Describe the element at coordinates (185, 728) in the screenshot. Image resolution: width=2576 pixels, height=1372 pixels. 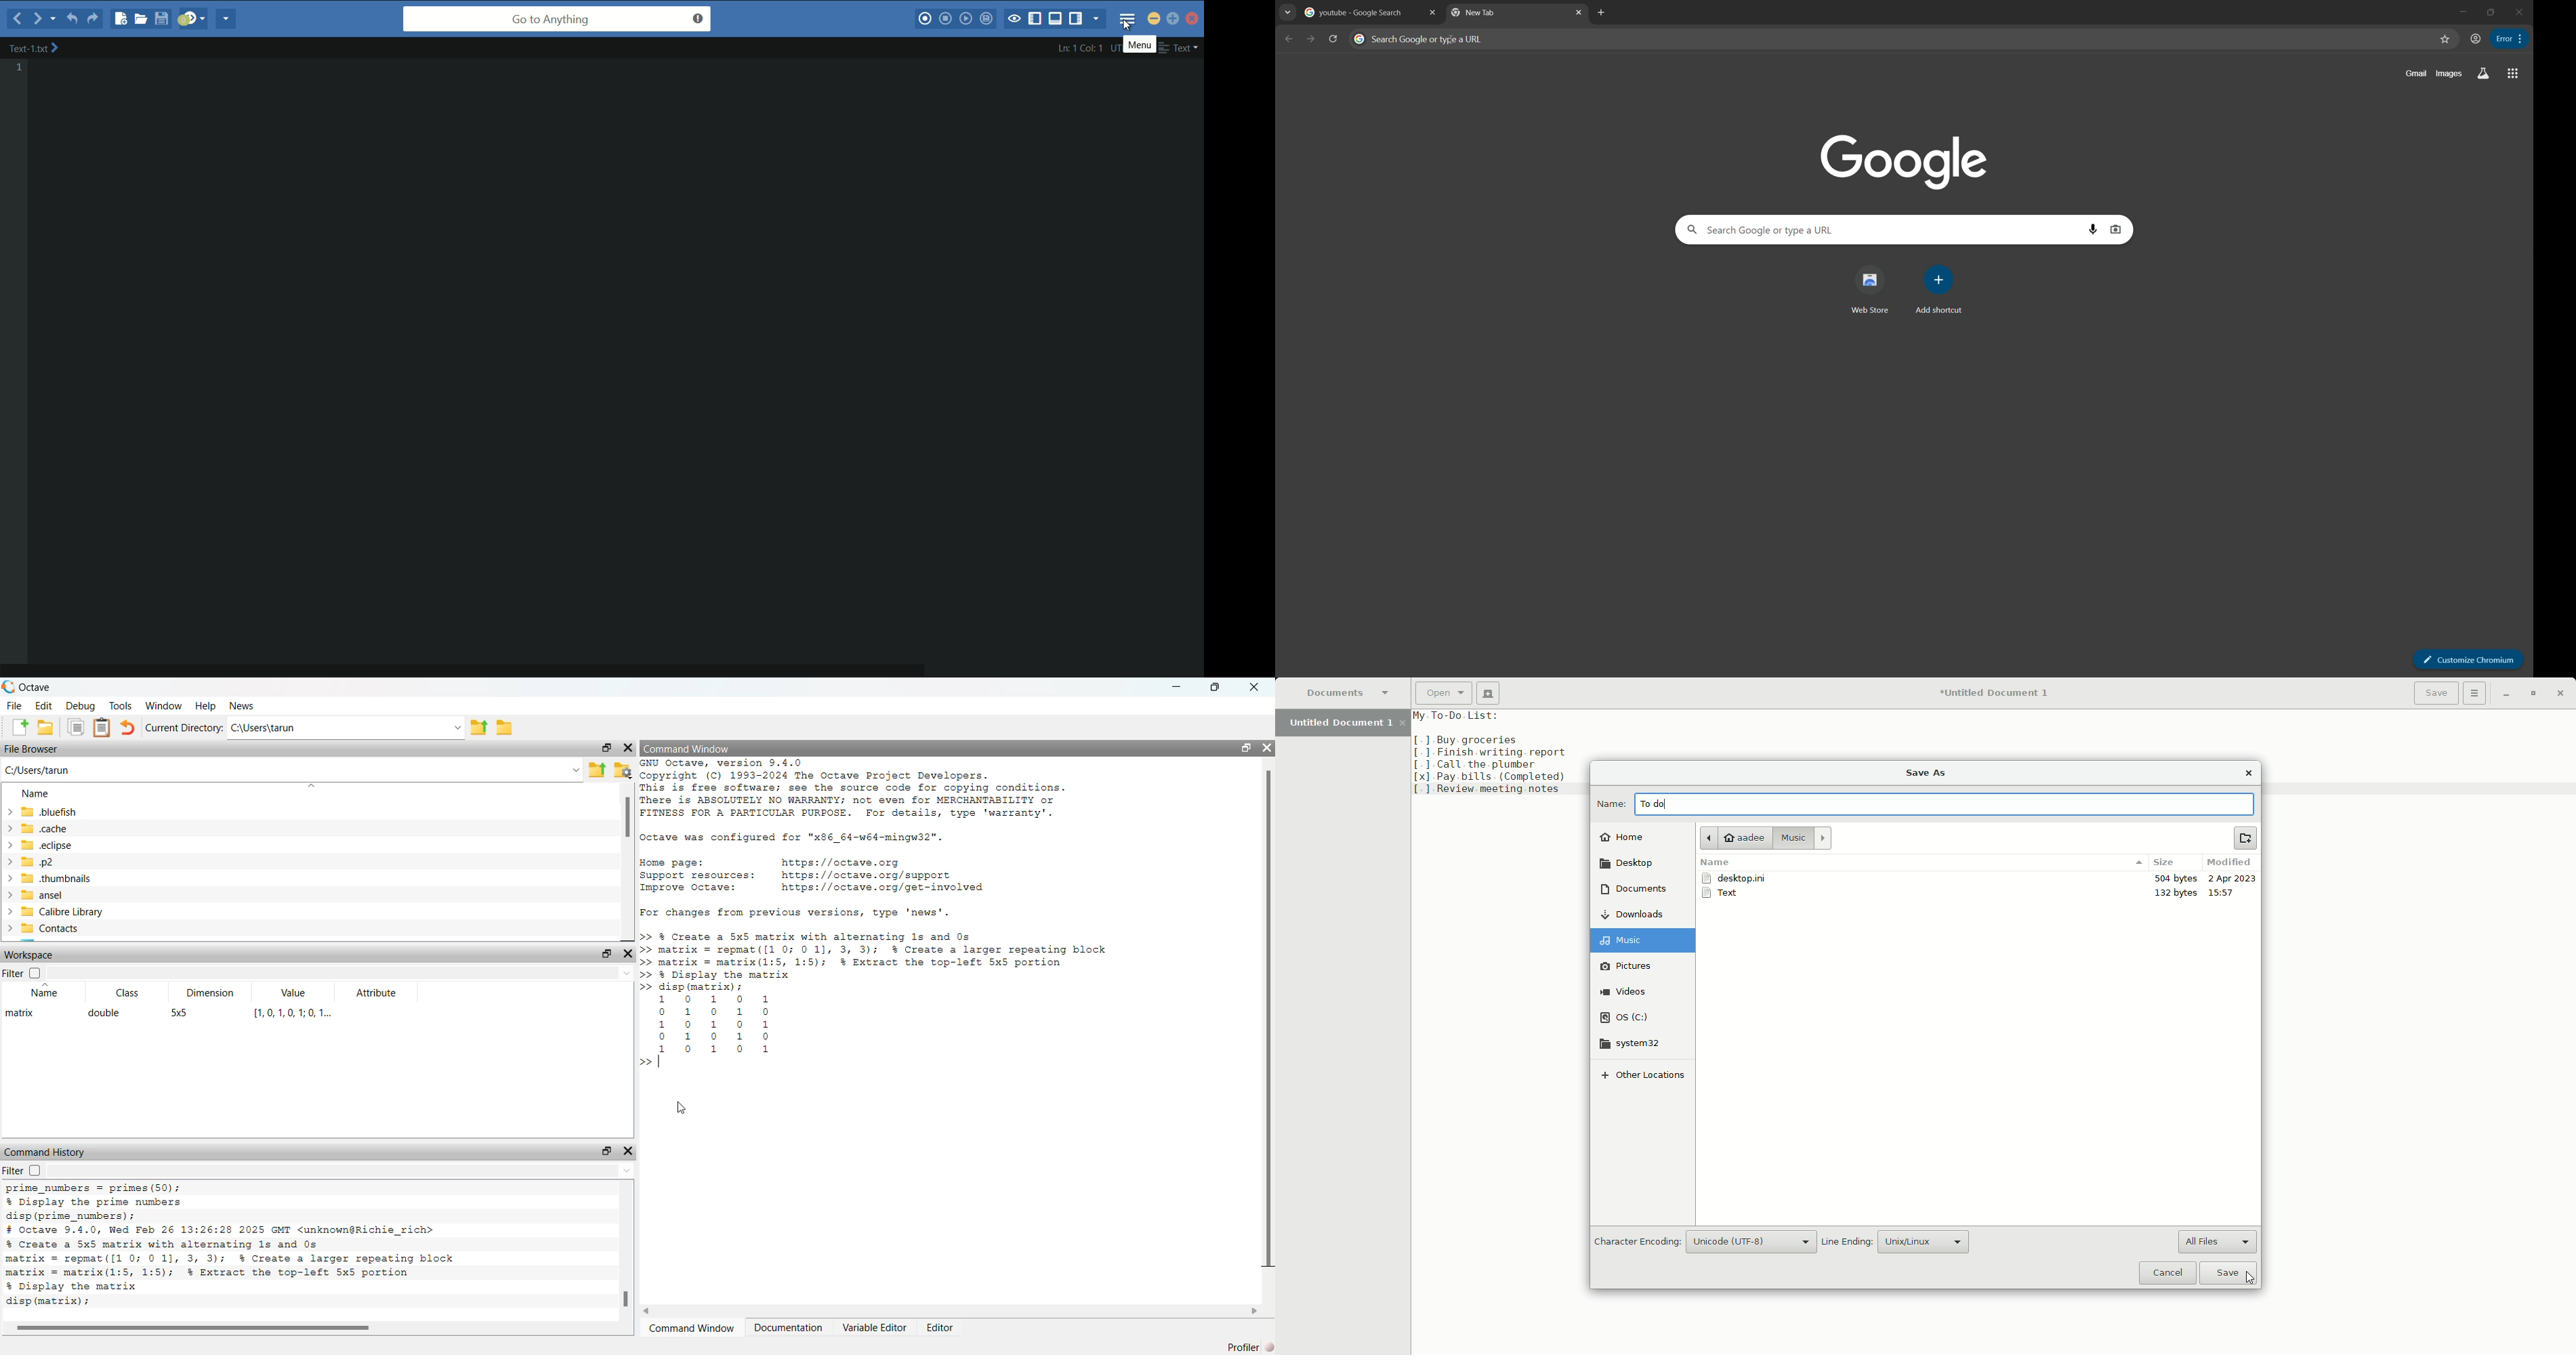
I see `Current Directory:` at that location.